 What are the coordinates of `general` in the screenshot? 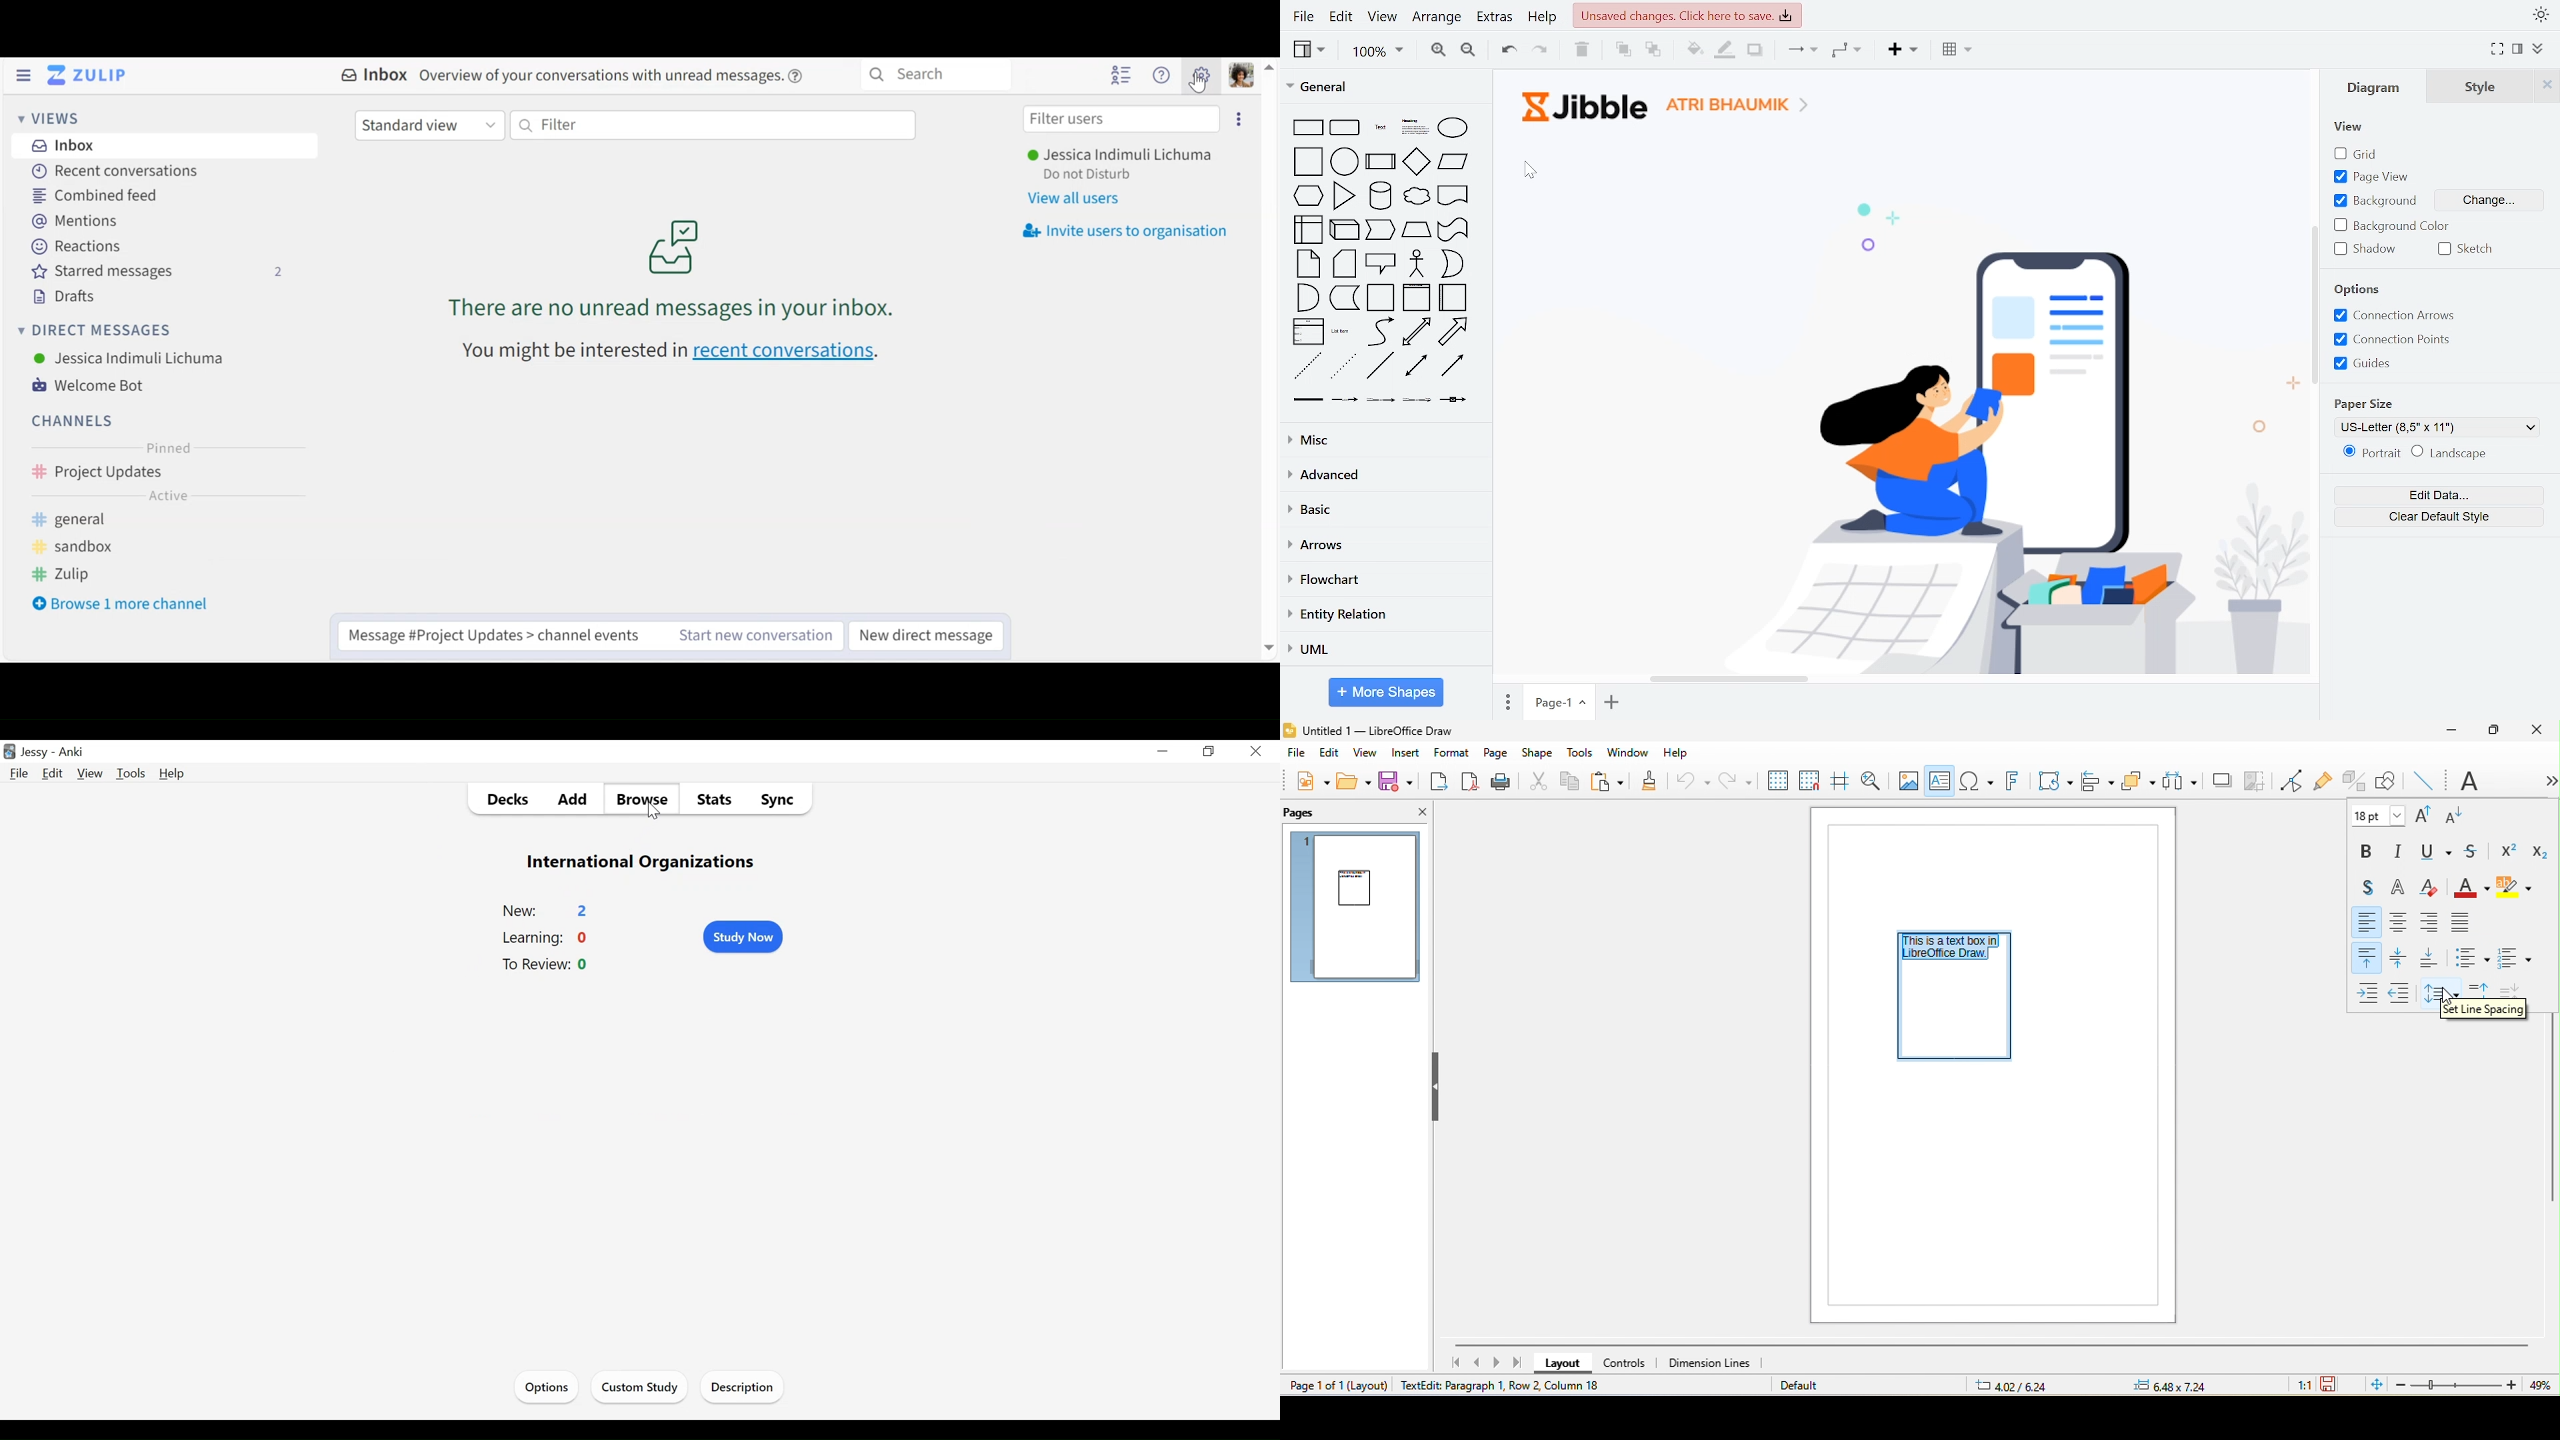 It's located at (79, 520).